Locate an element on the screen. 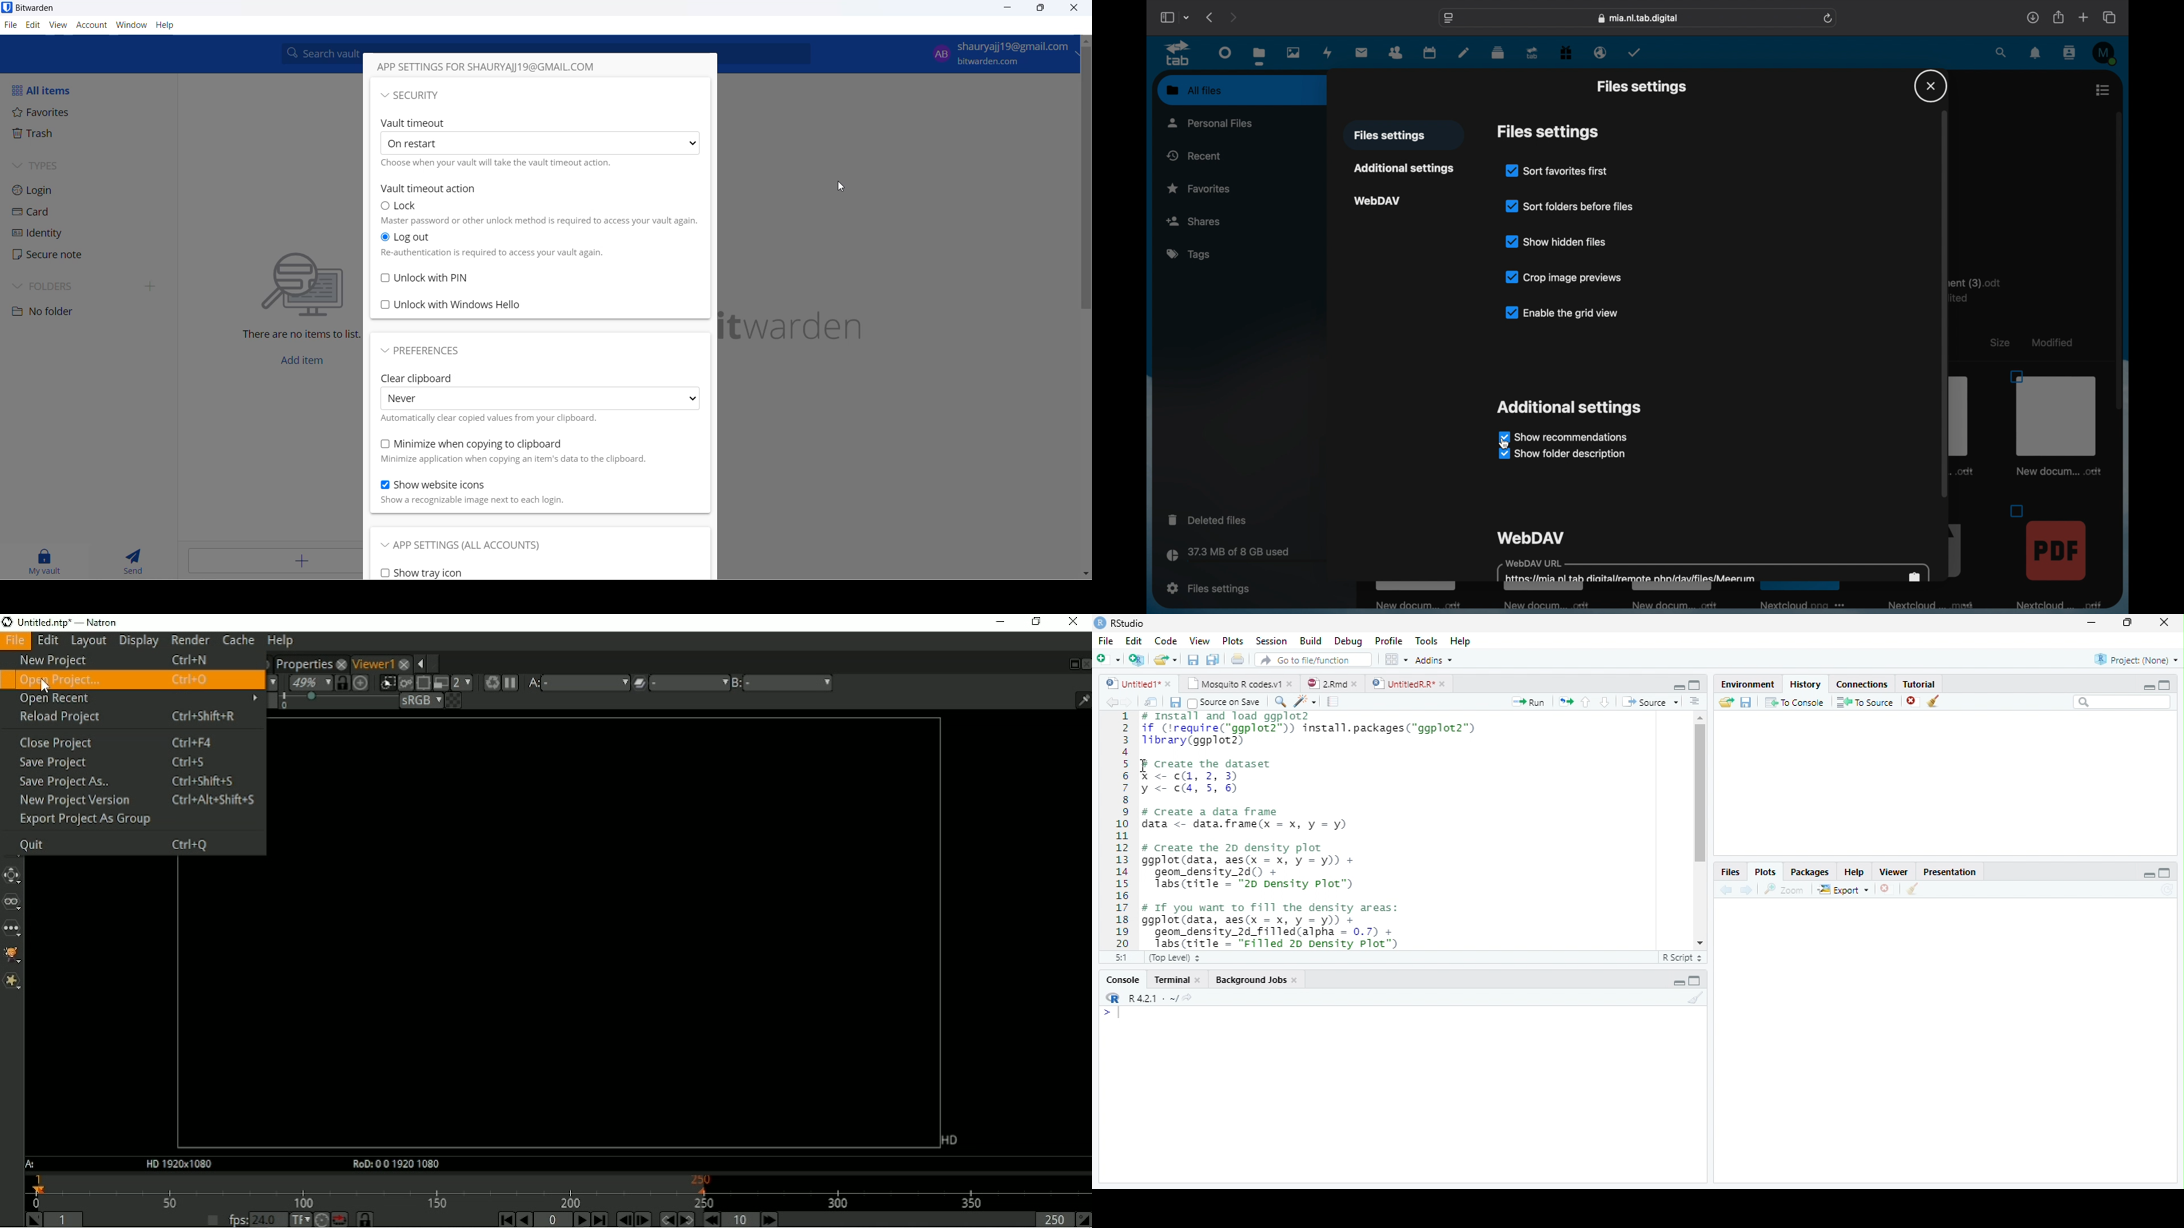 The width and height of the screenshot is (2184, 1232). cursor is located at coordinates (847, 188).